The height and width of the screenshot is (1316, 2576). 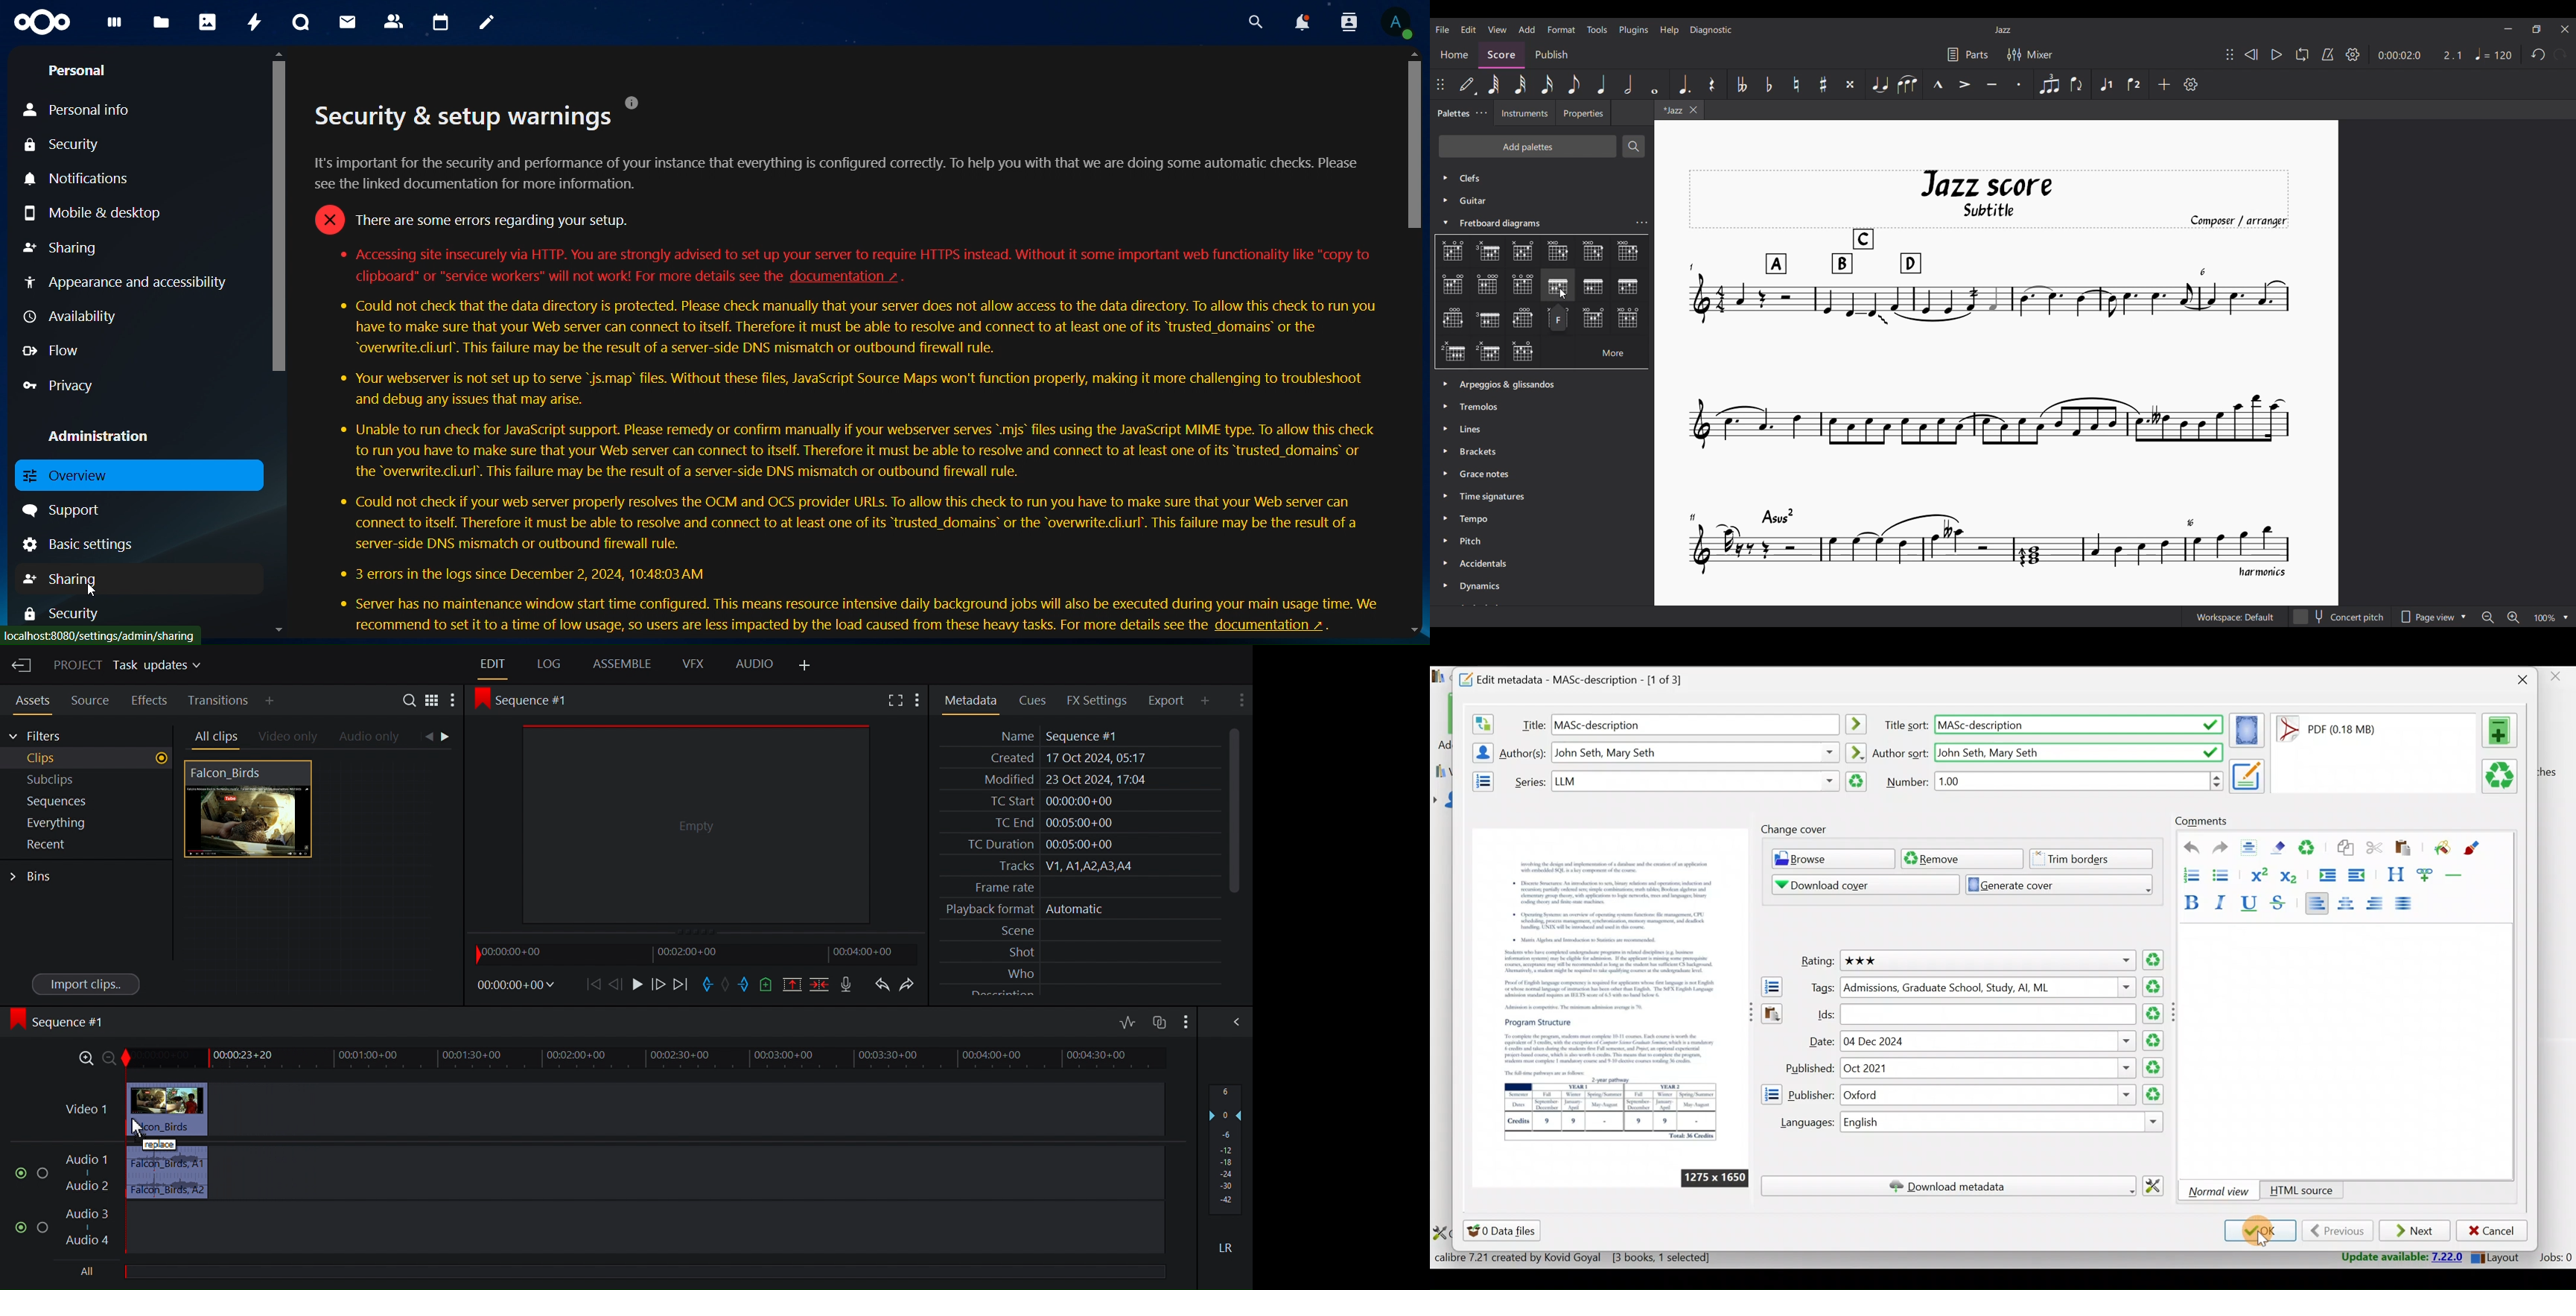 What do you see at coordinates (2221, 849) in the screenshot?
I see `Redo` at bounding box center [2221, 849].